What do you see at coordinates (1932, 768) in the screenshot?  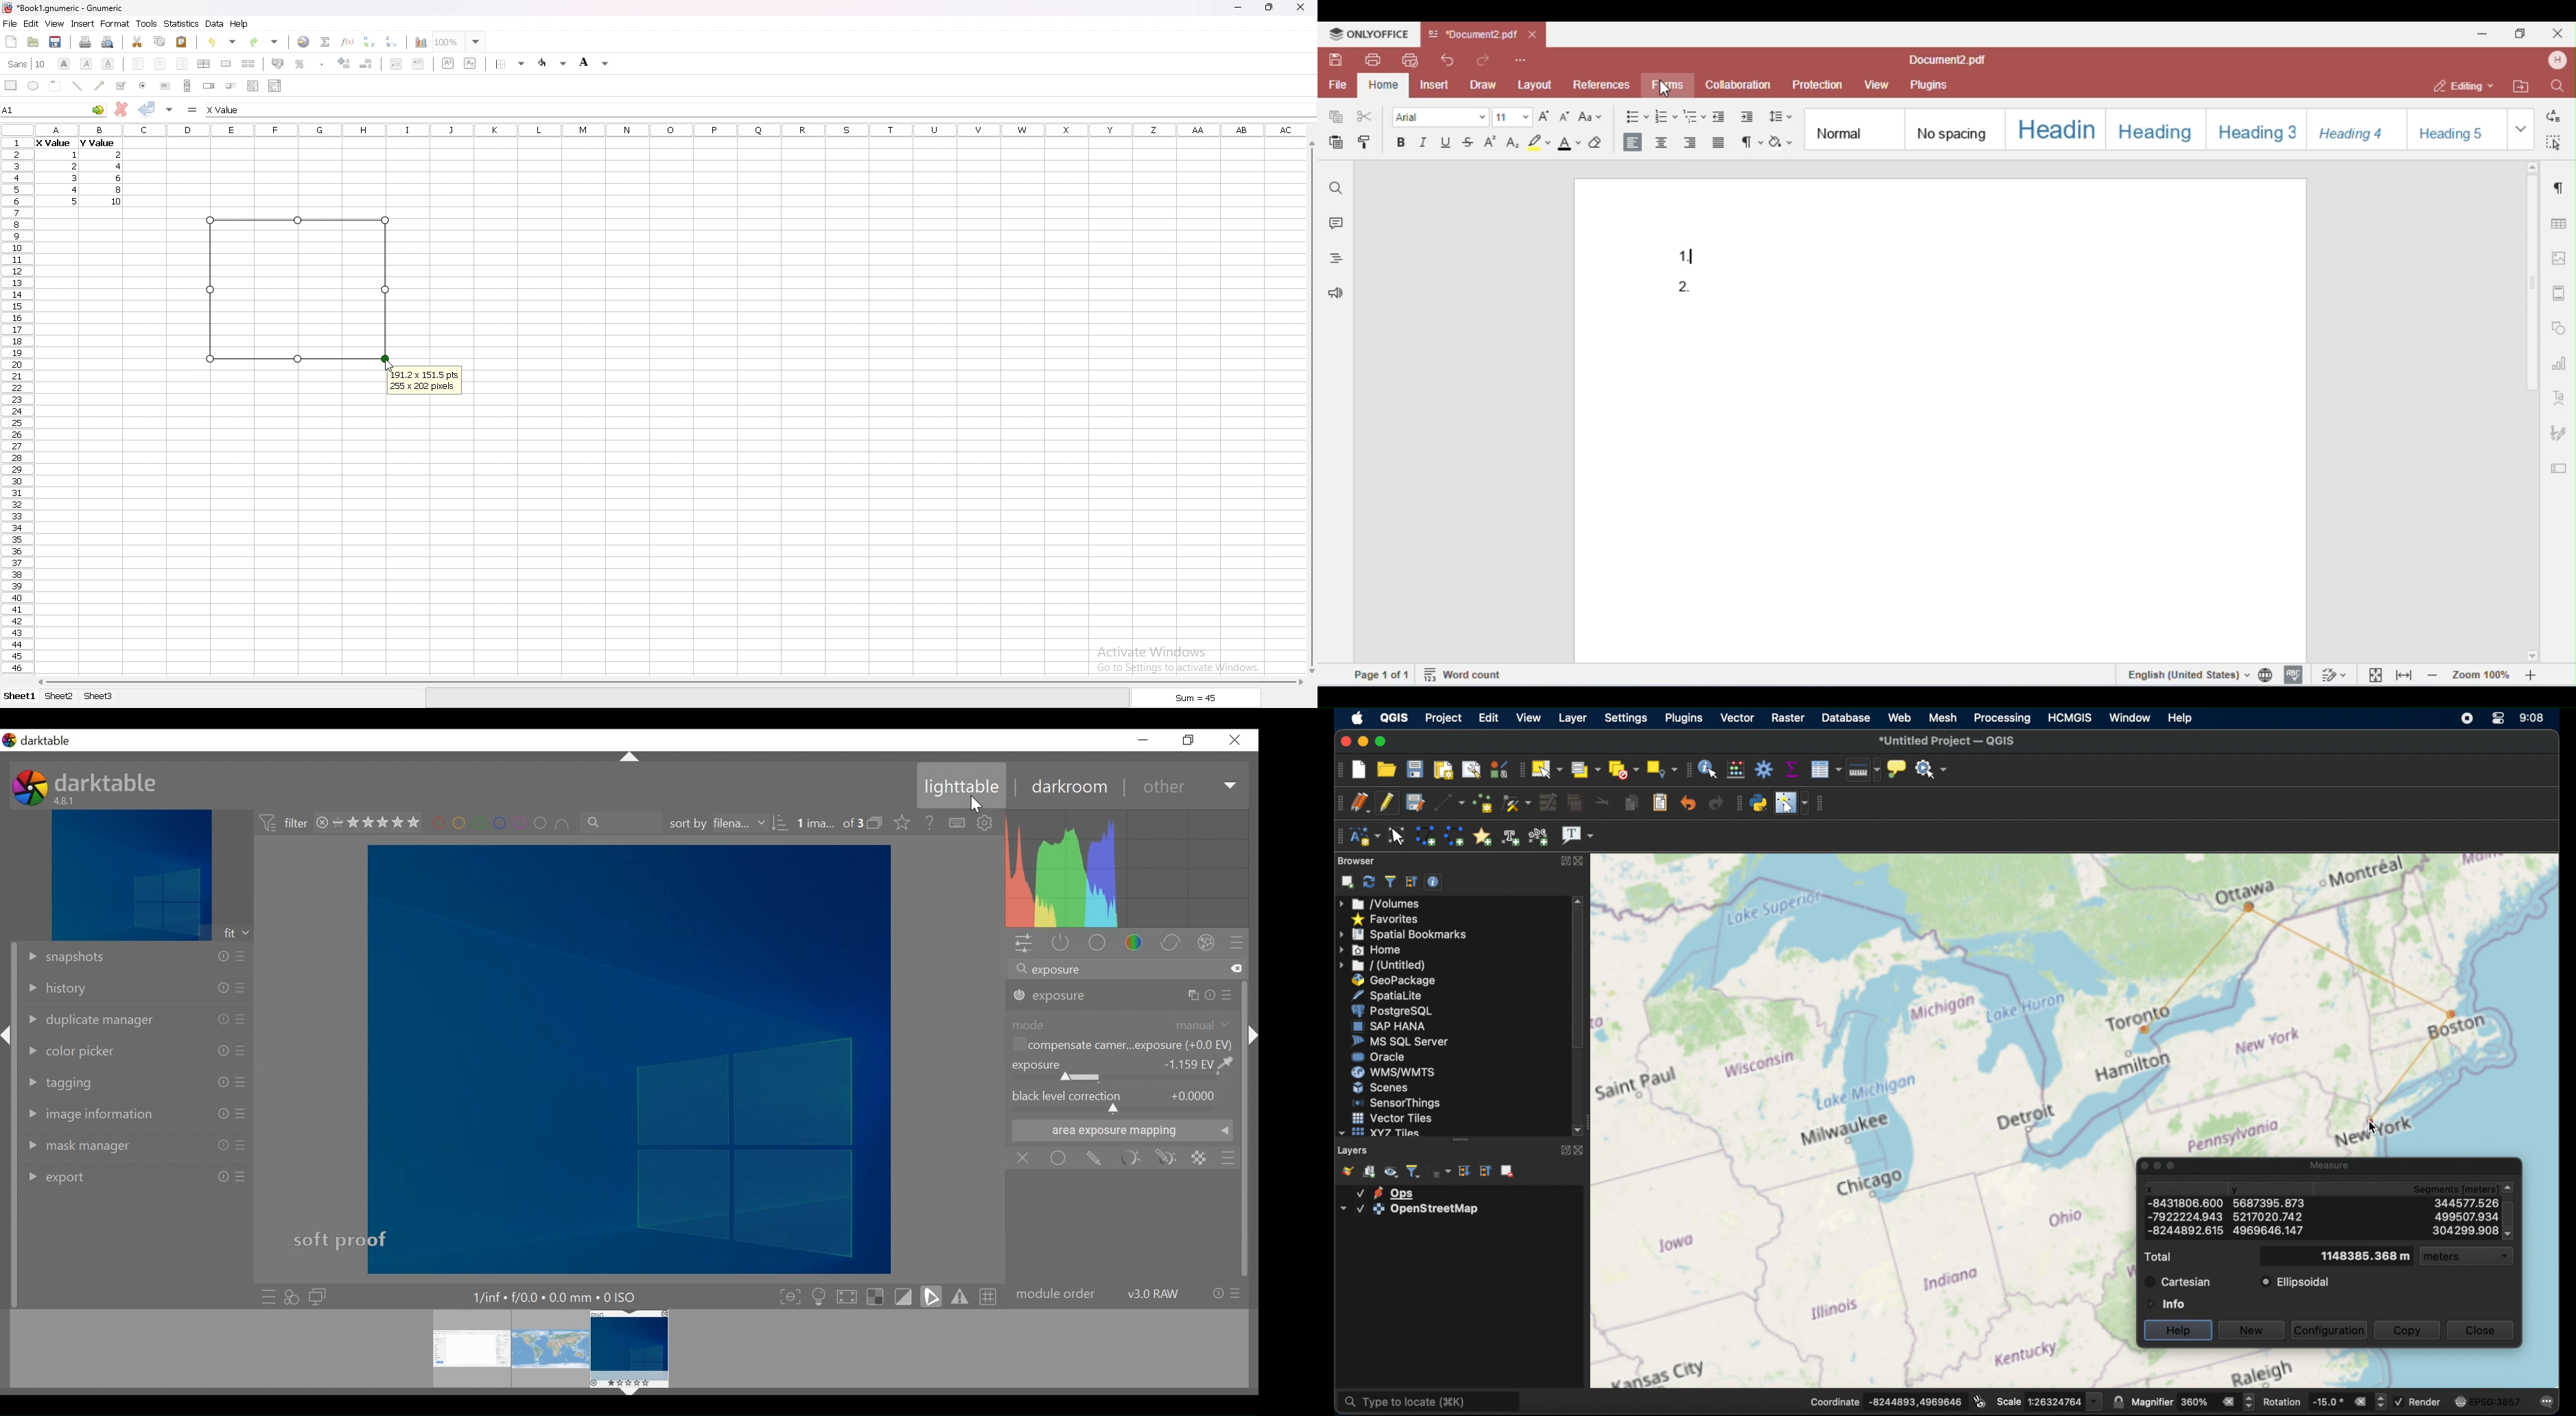 I see `no action selected` at bounding box center [1932, 768].